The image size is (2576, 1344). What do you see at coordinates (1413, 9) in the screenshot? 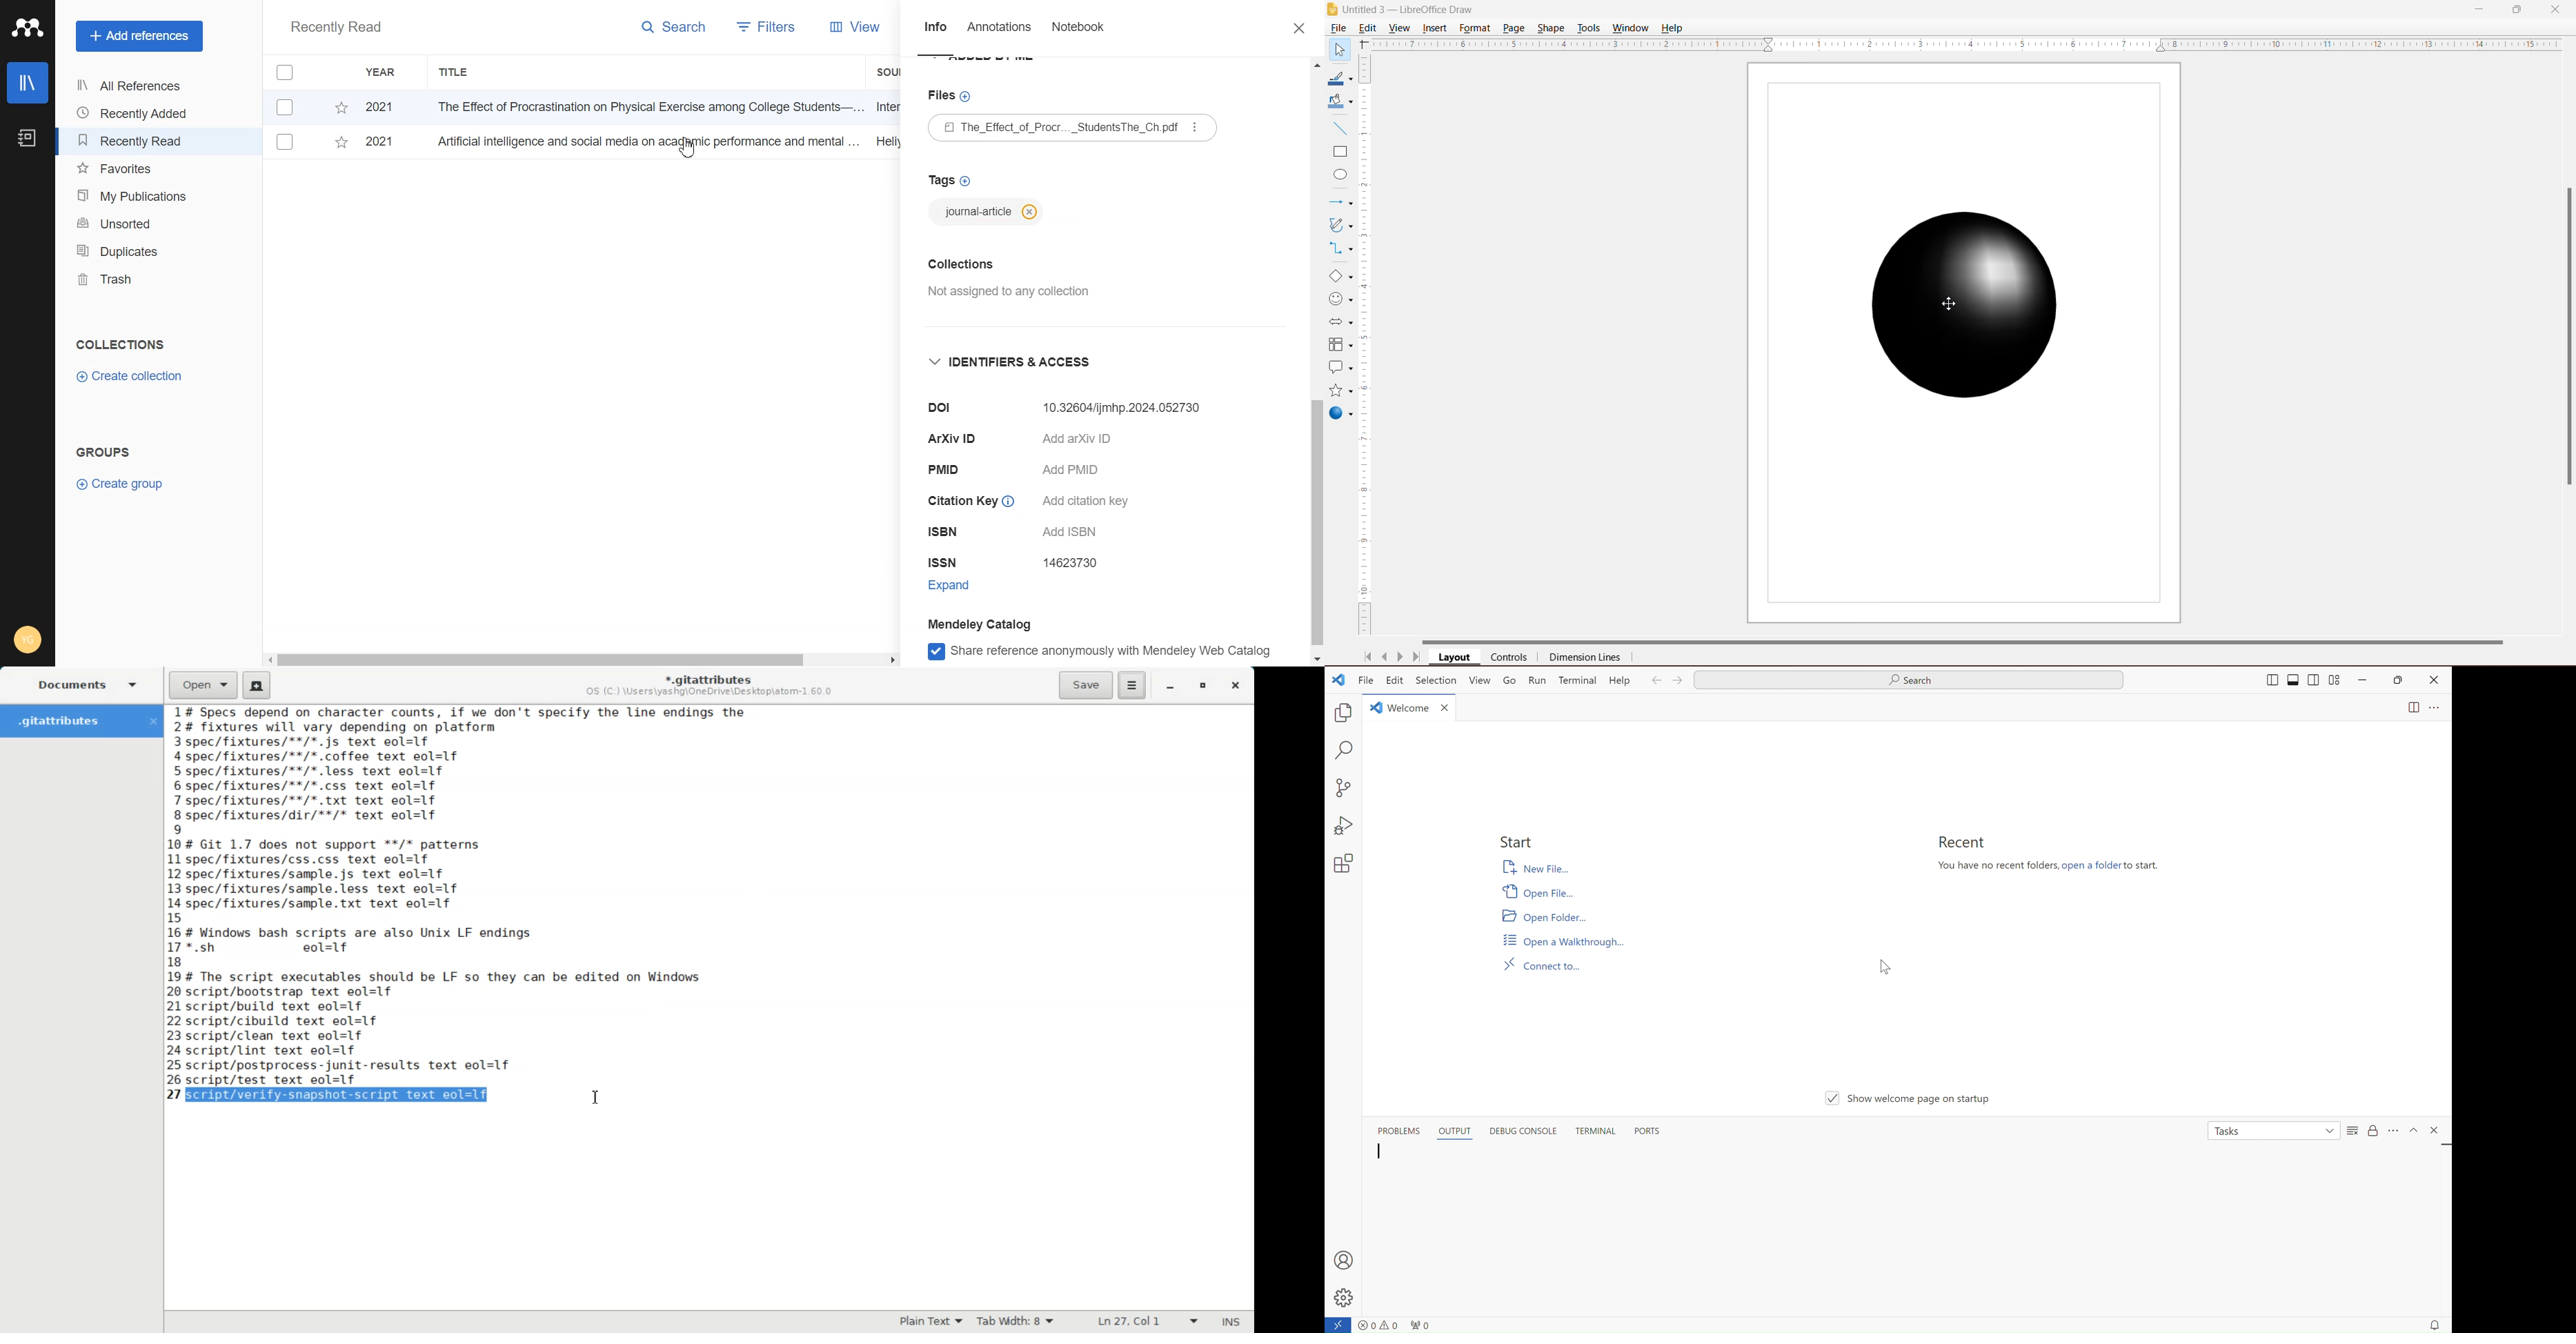
I see `Diagram Title - Application Name` at bounding box center [1413, 9].